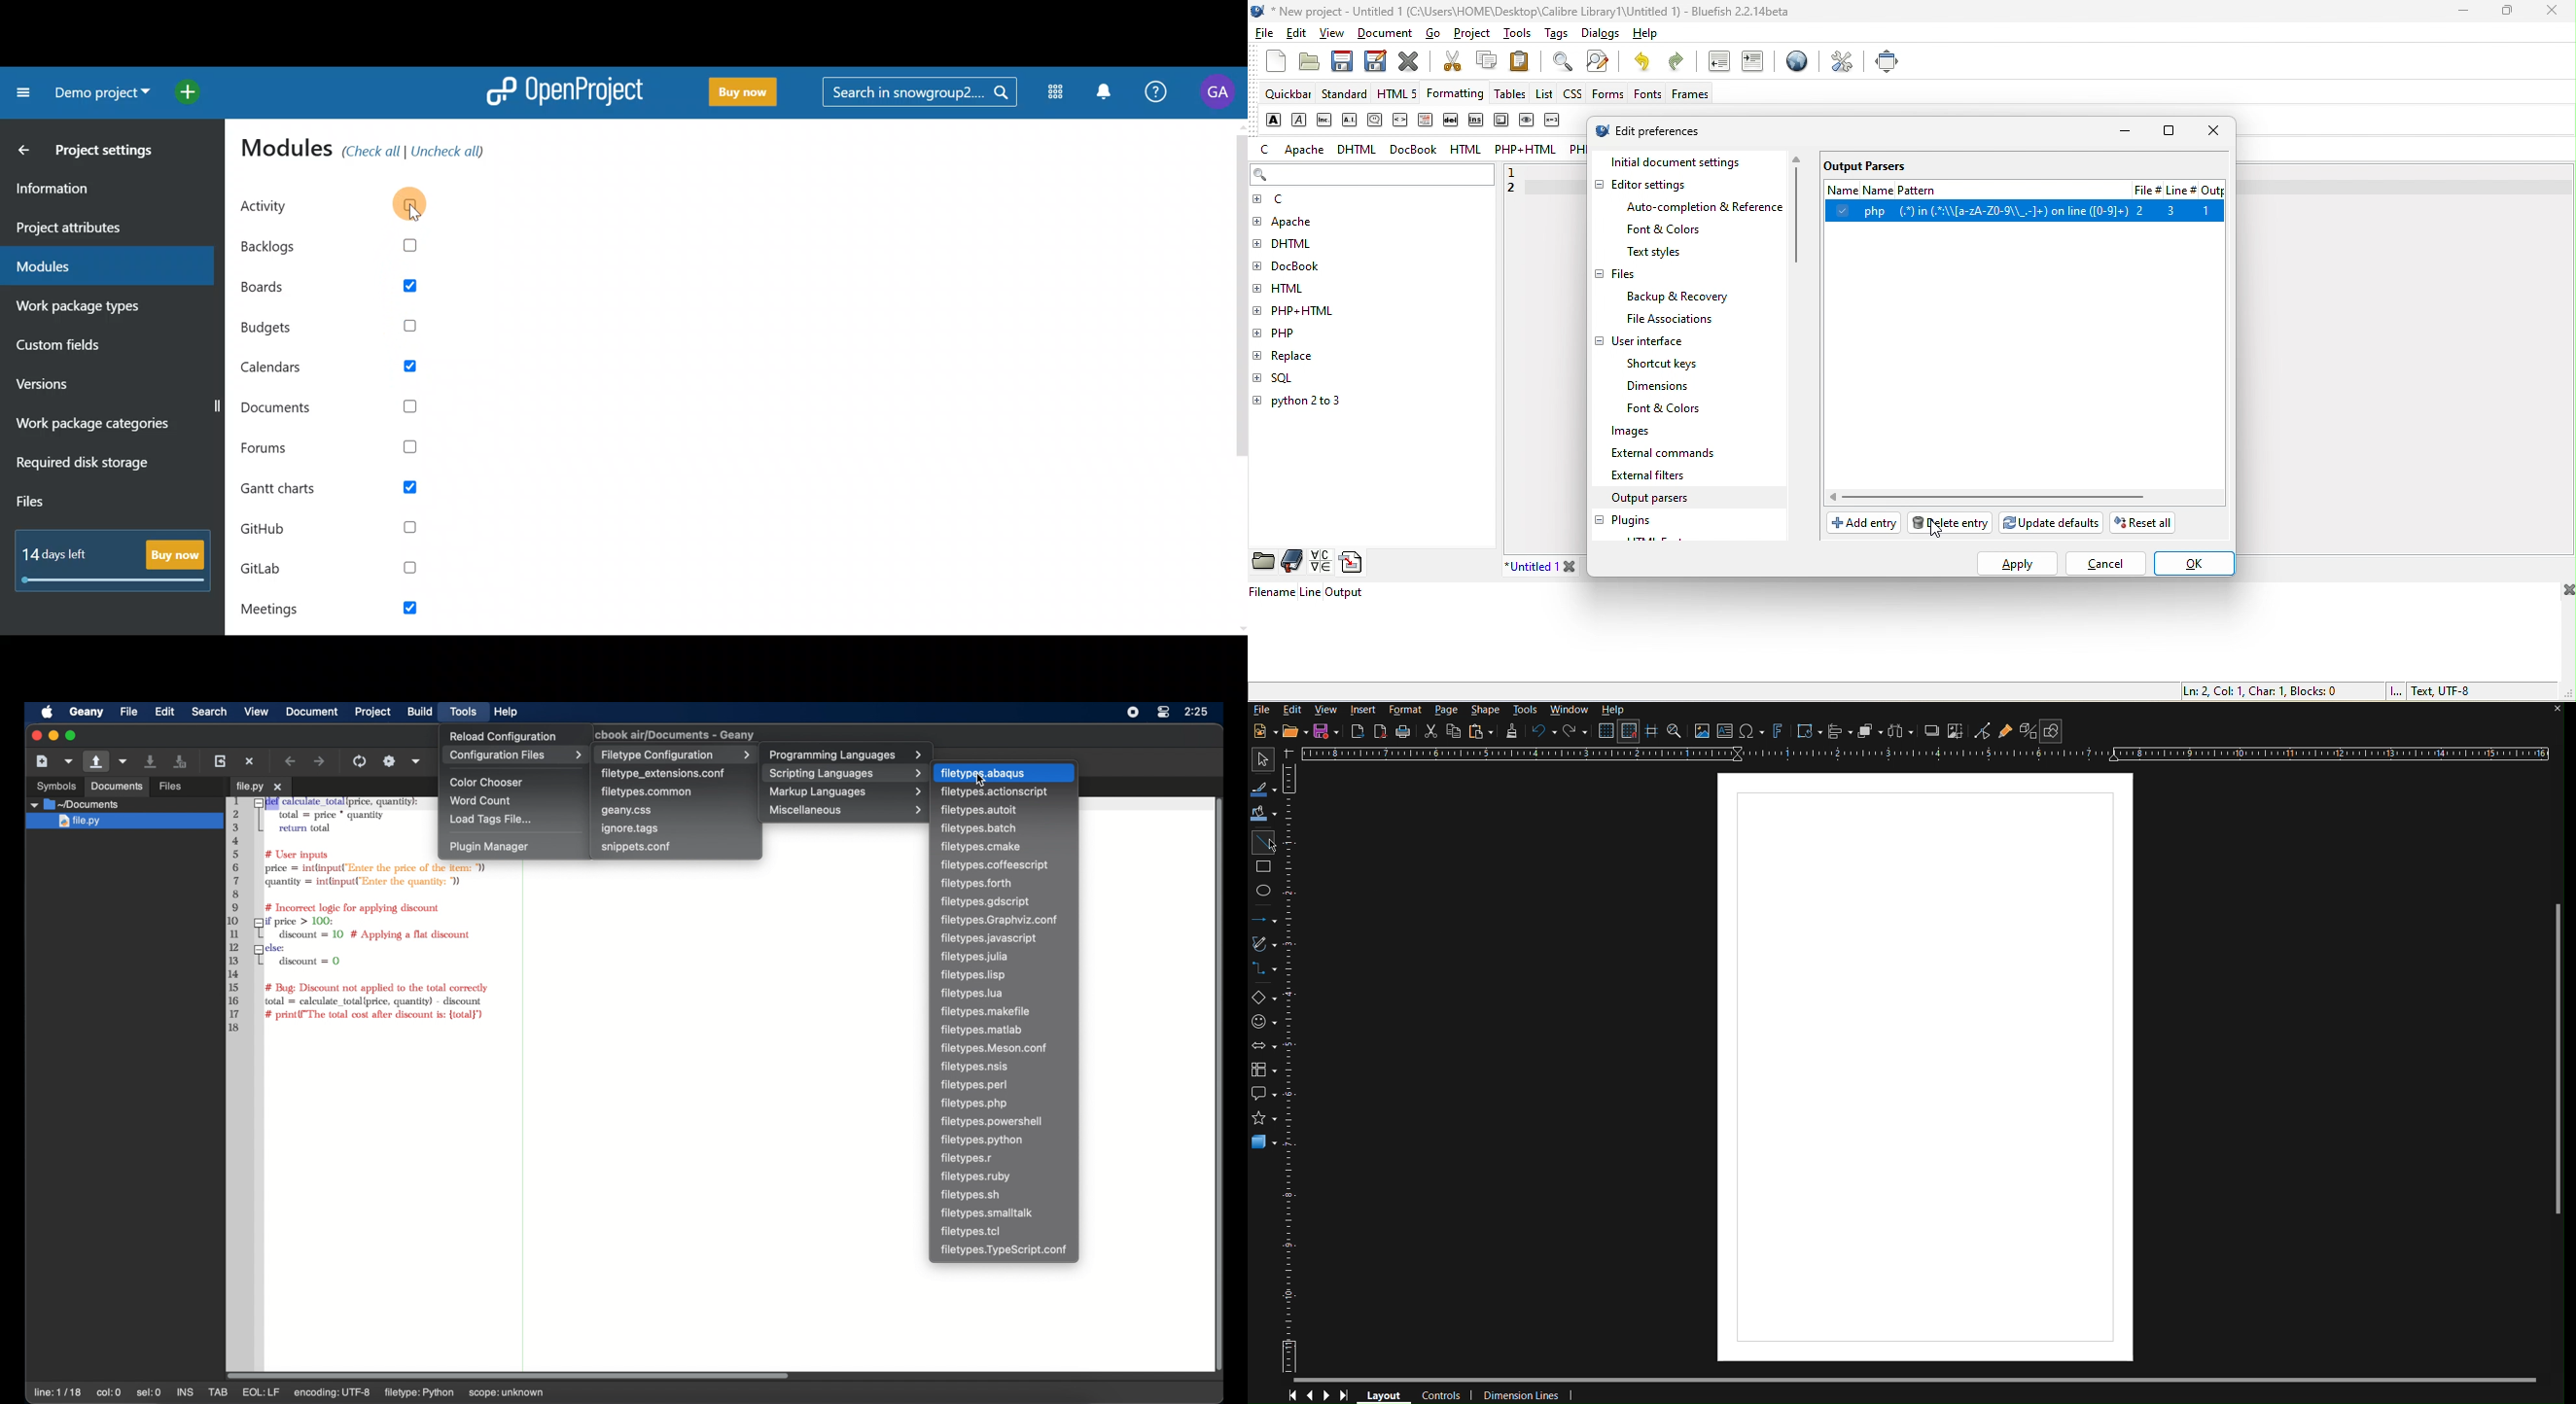 The width and height of the screenshot is (2576, 1428). Describe the element at coordinates (1841, 731) in the screenshot. I see `Align Objects` at that location.